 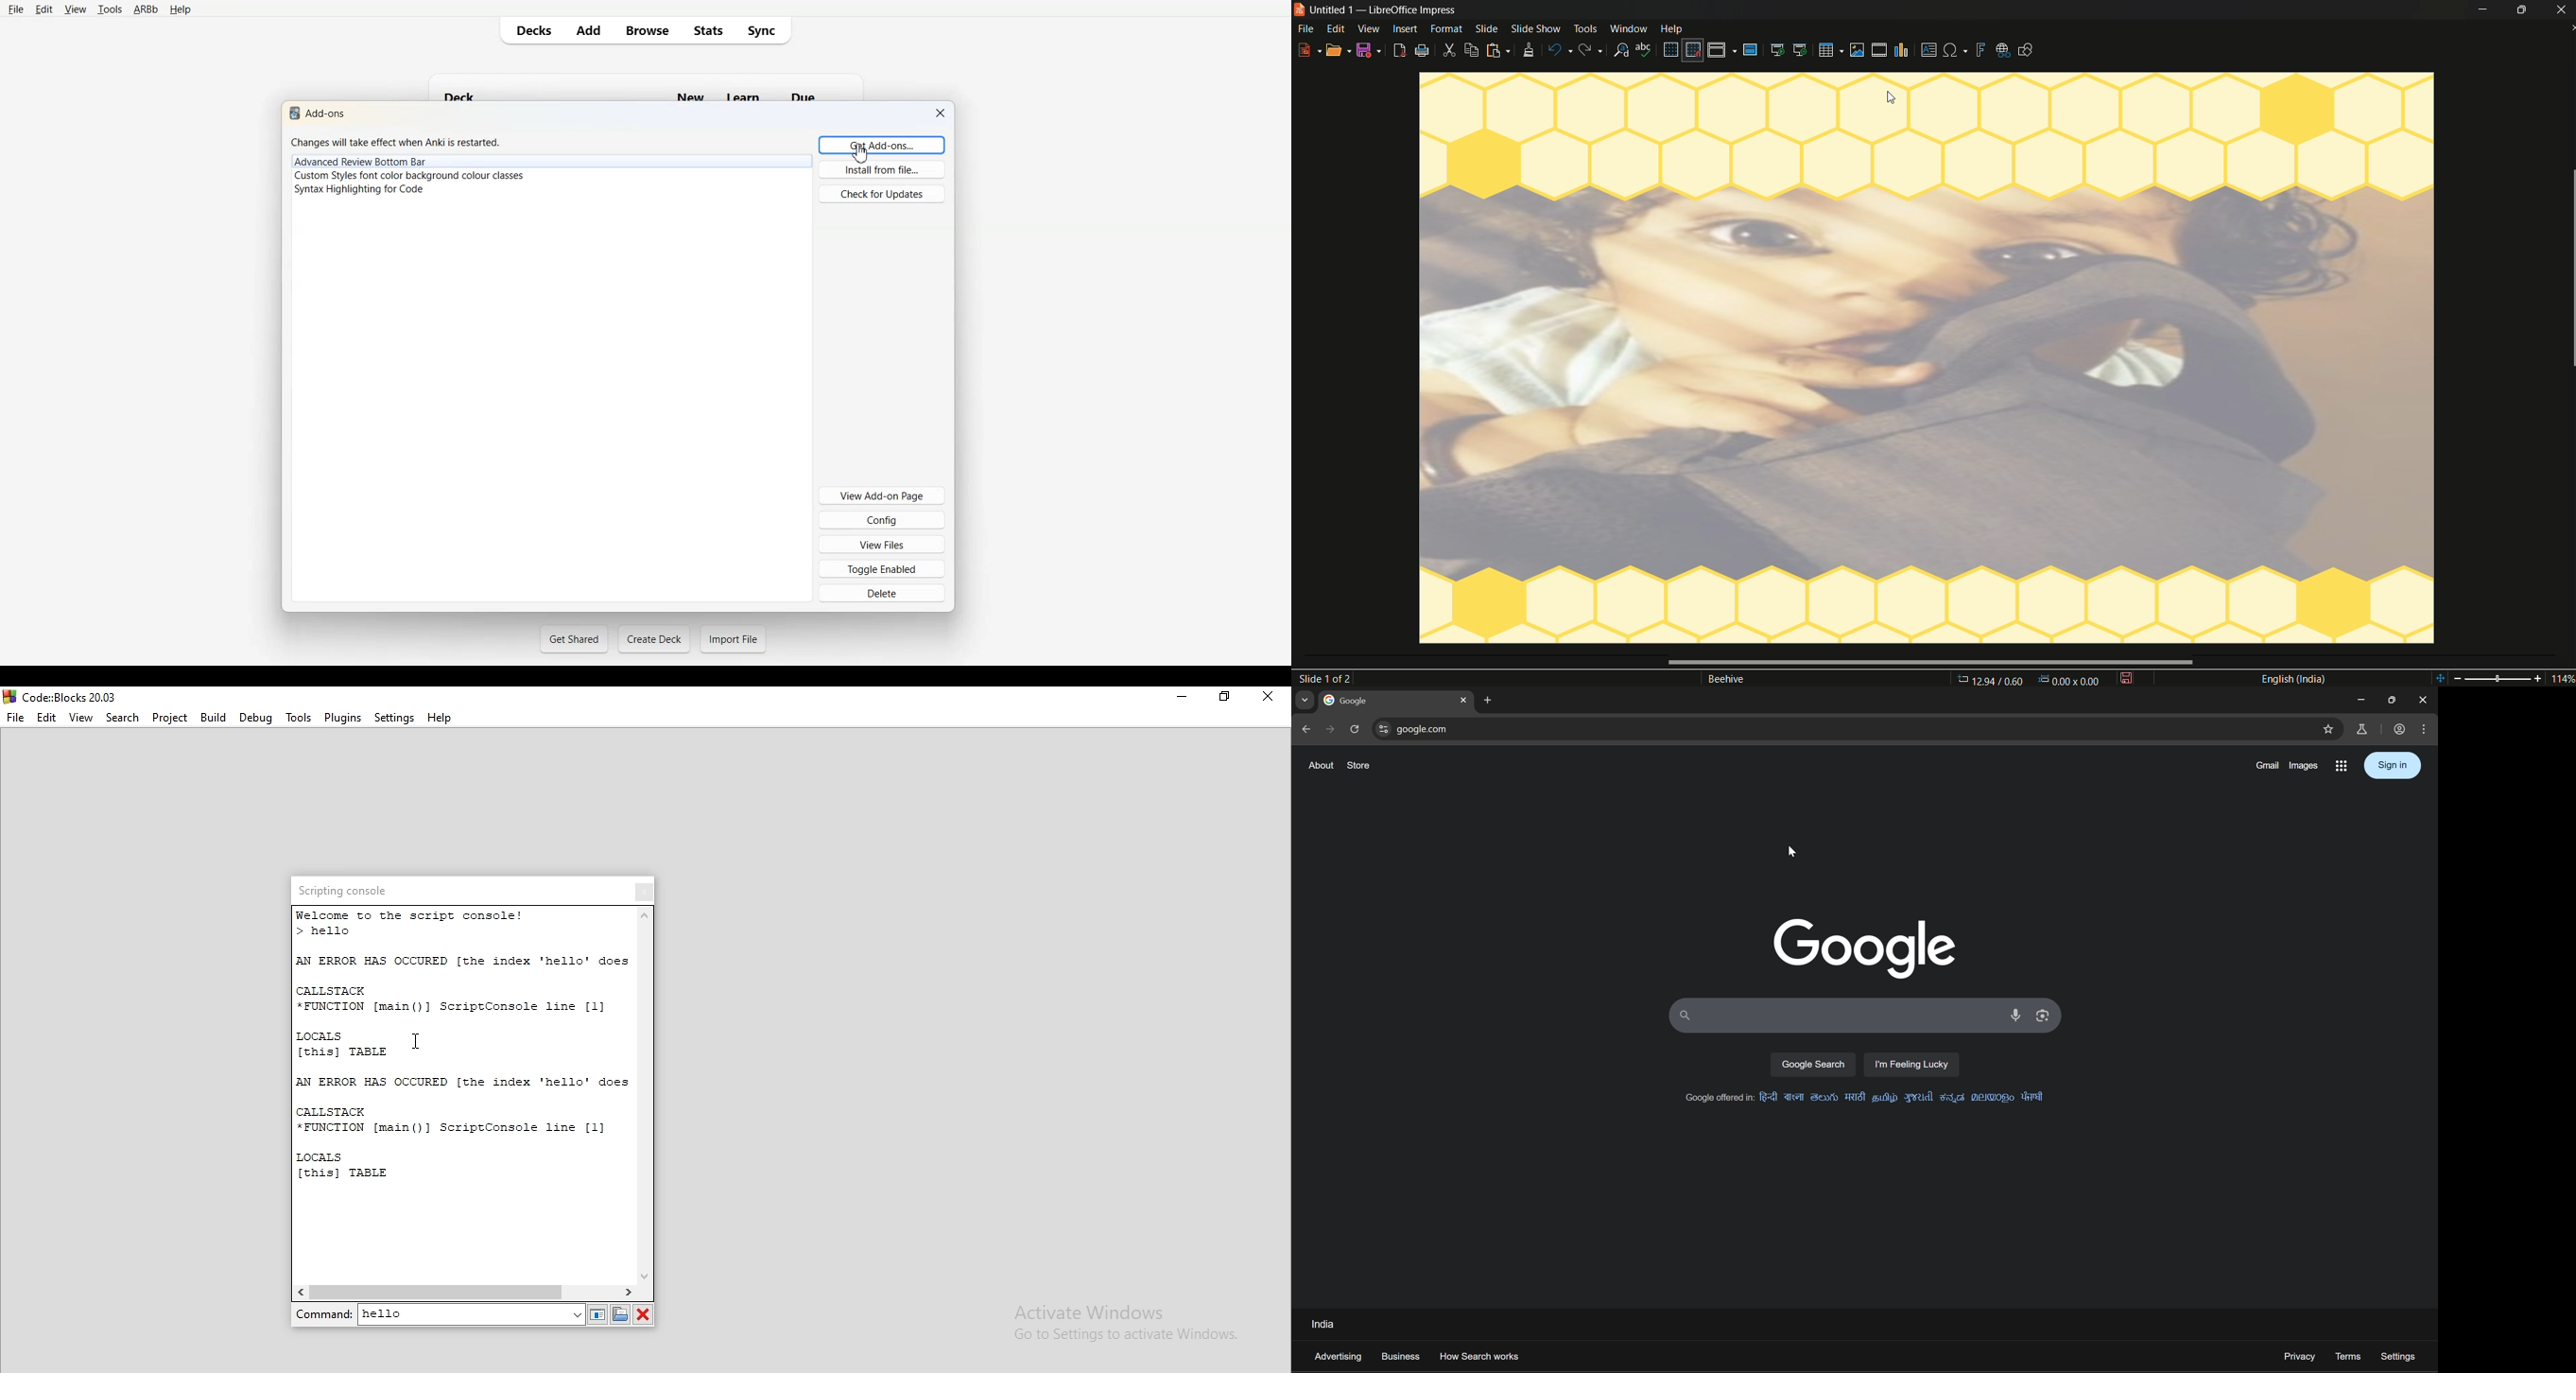 I want to click on Edit , so click(x=46, y=718).